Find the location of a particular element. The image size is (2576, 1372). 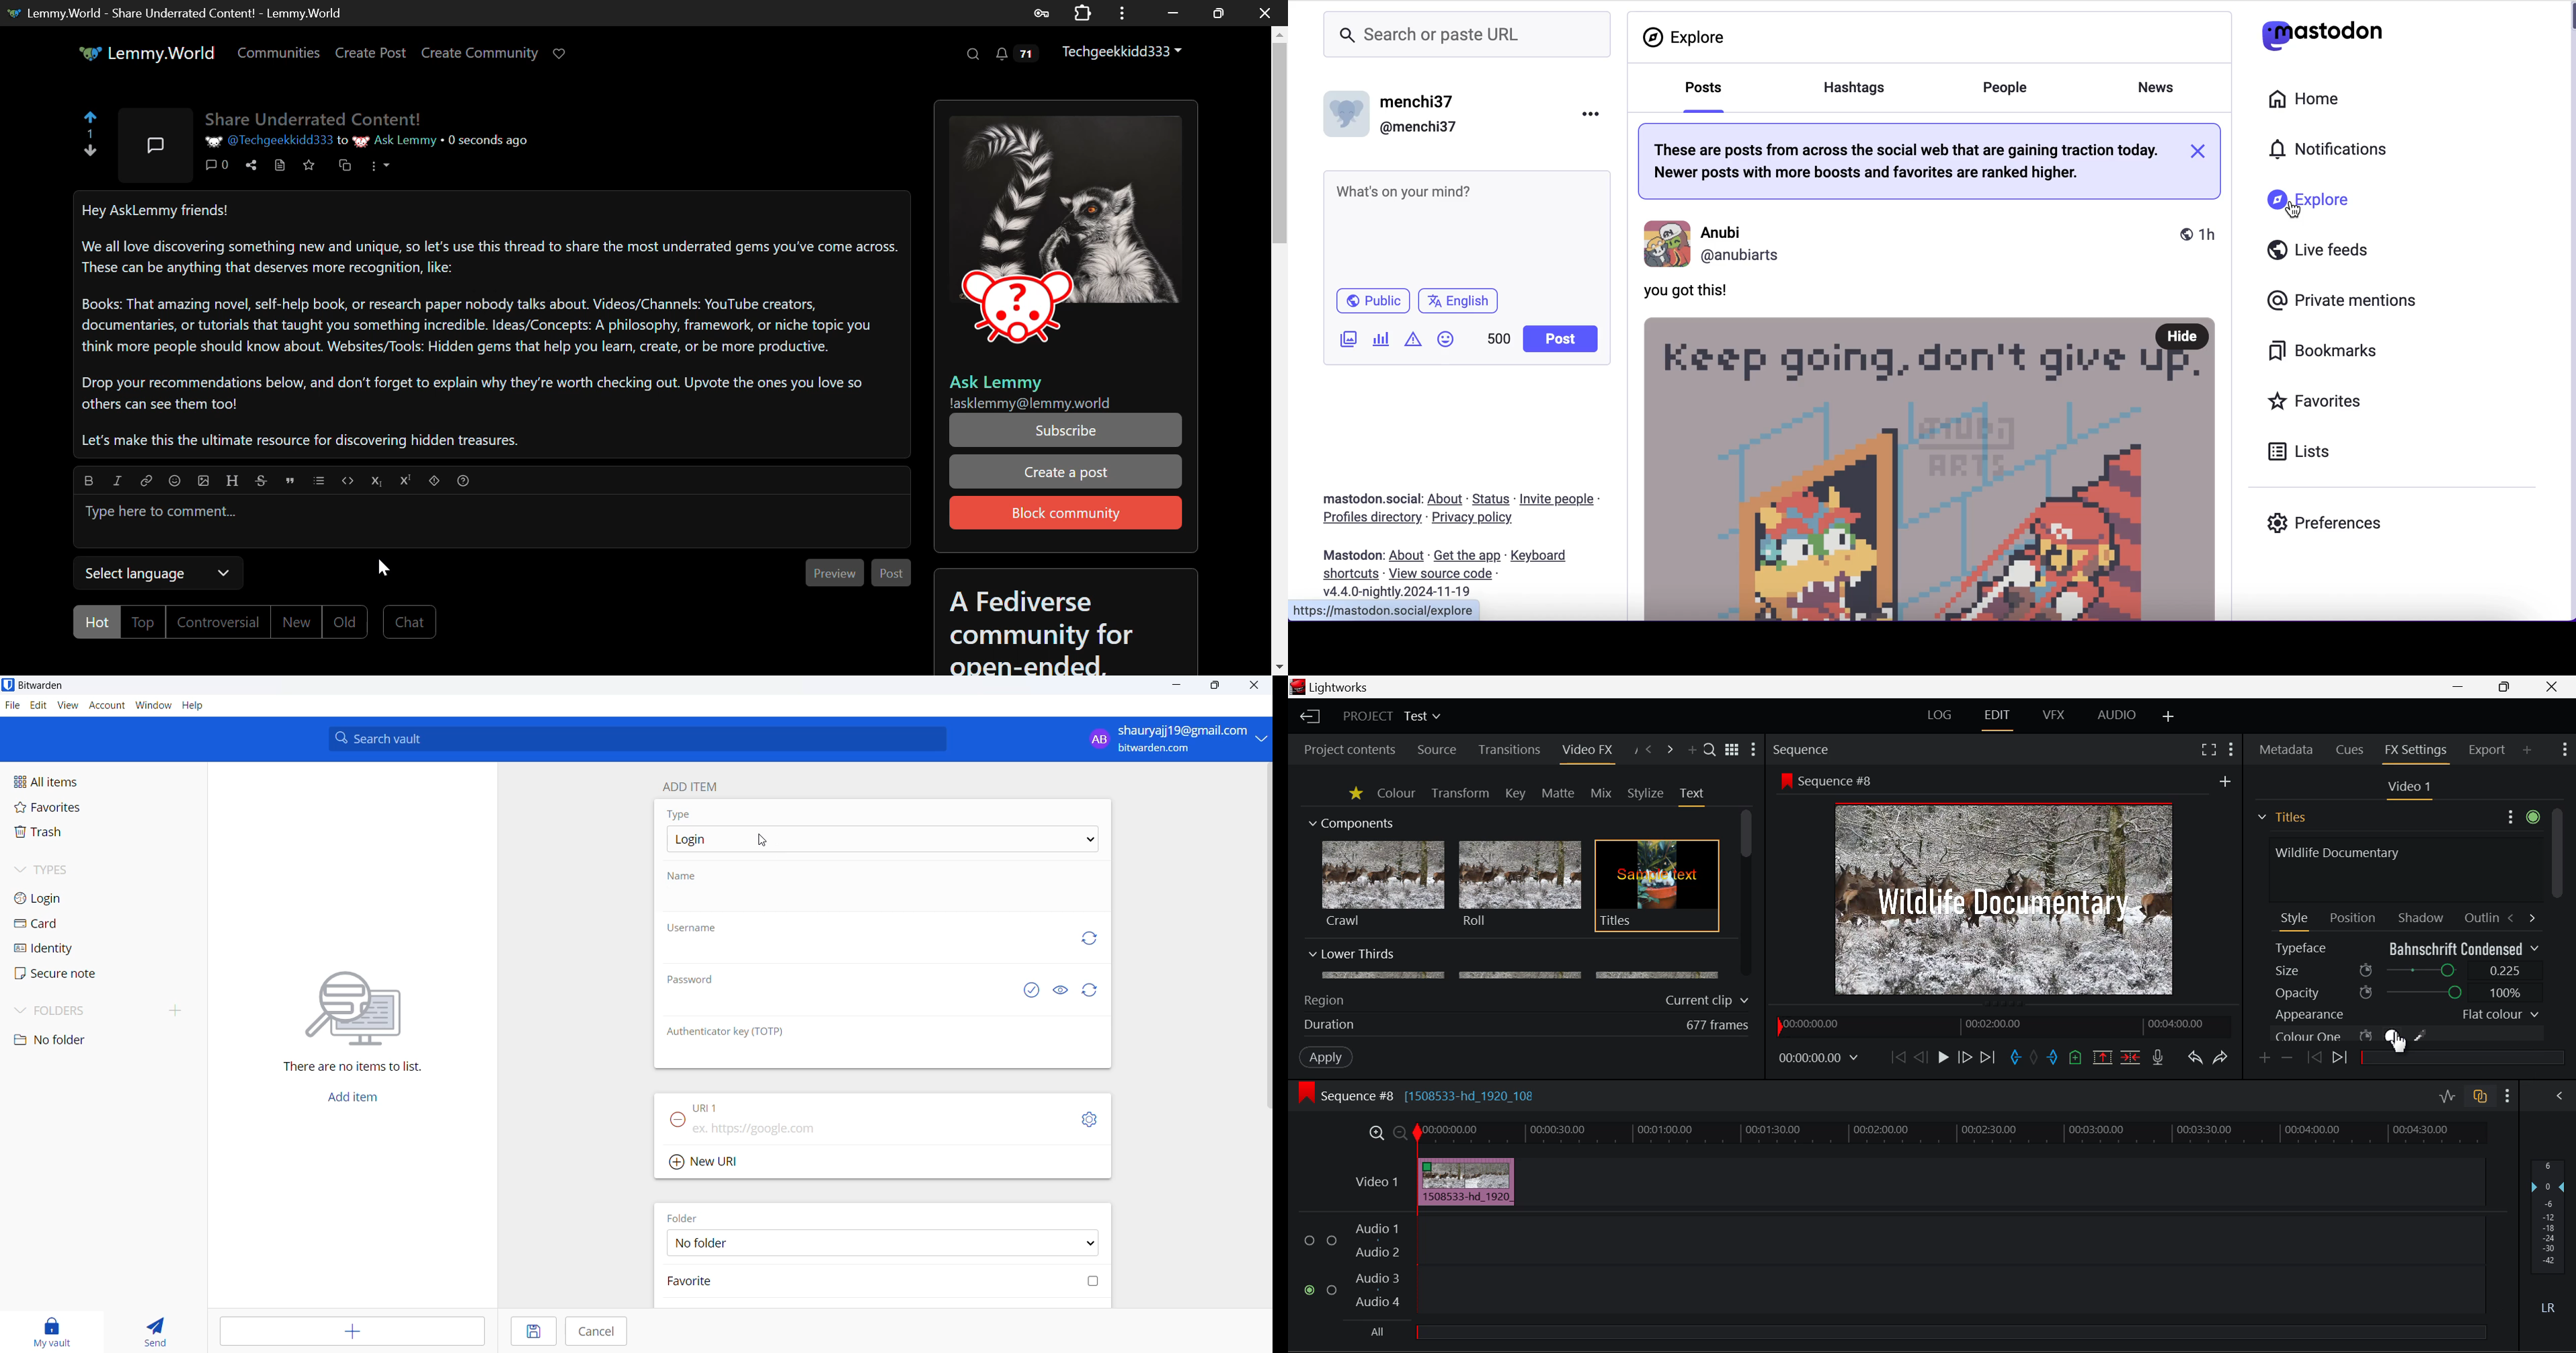

login is located at coordinates (67, 897).